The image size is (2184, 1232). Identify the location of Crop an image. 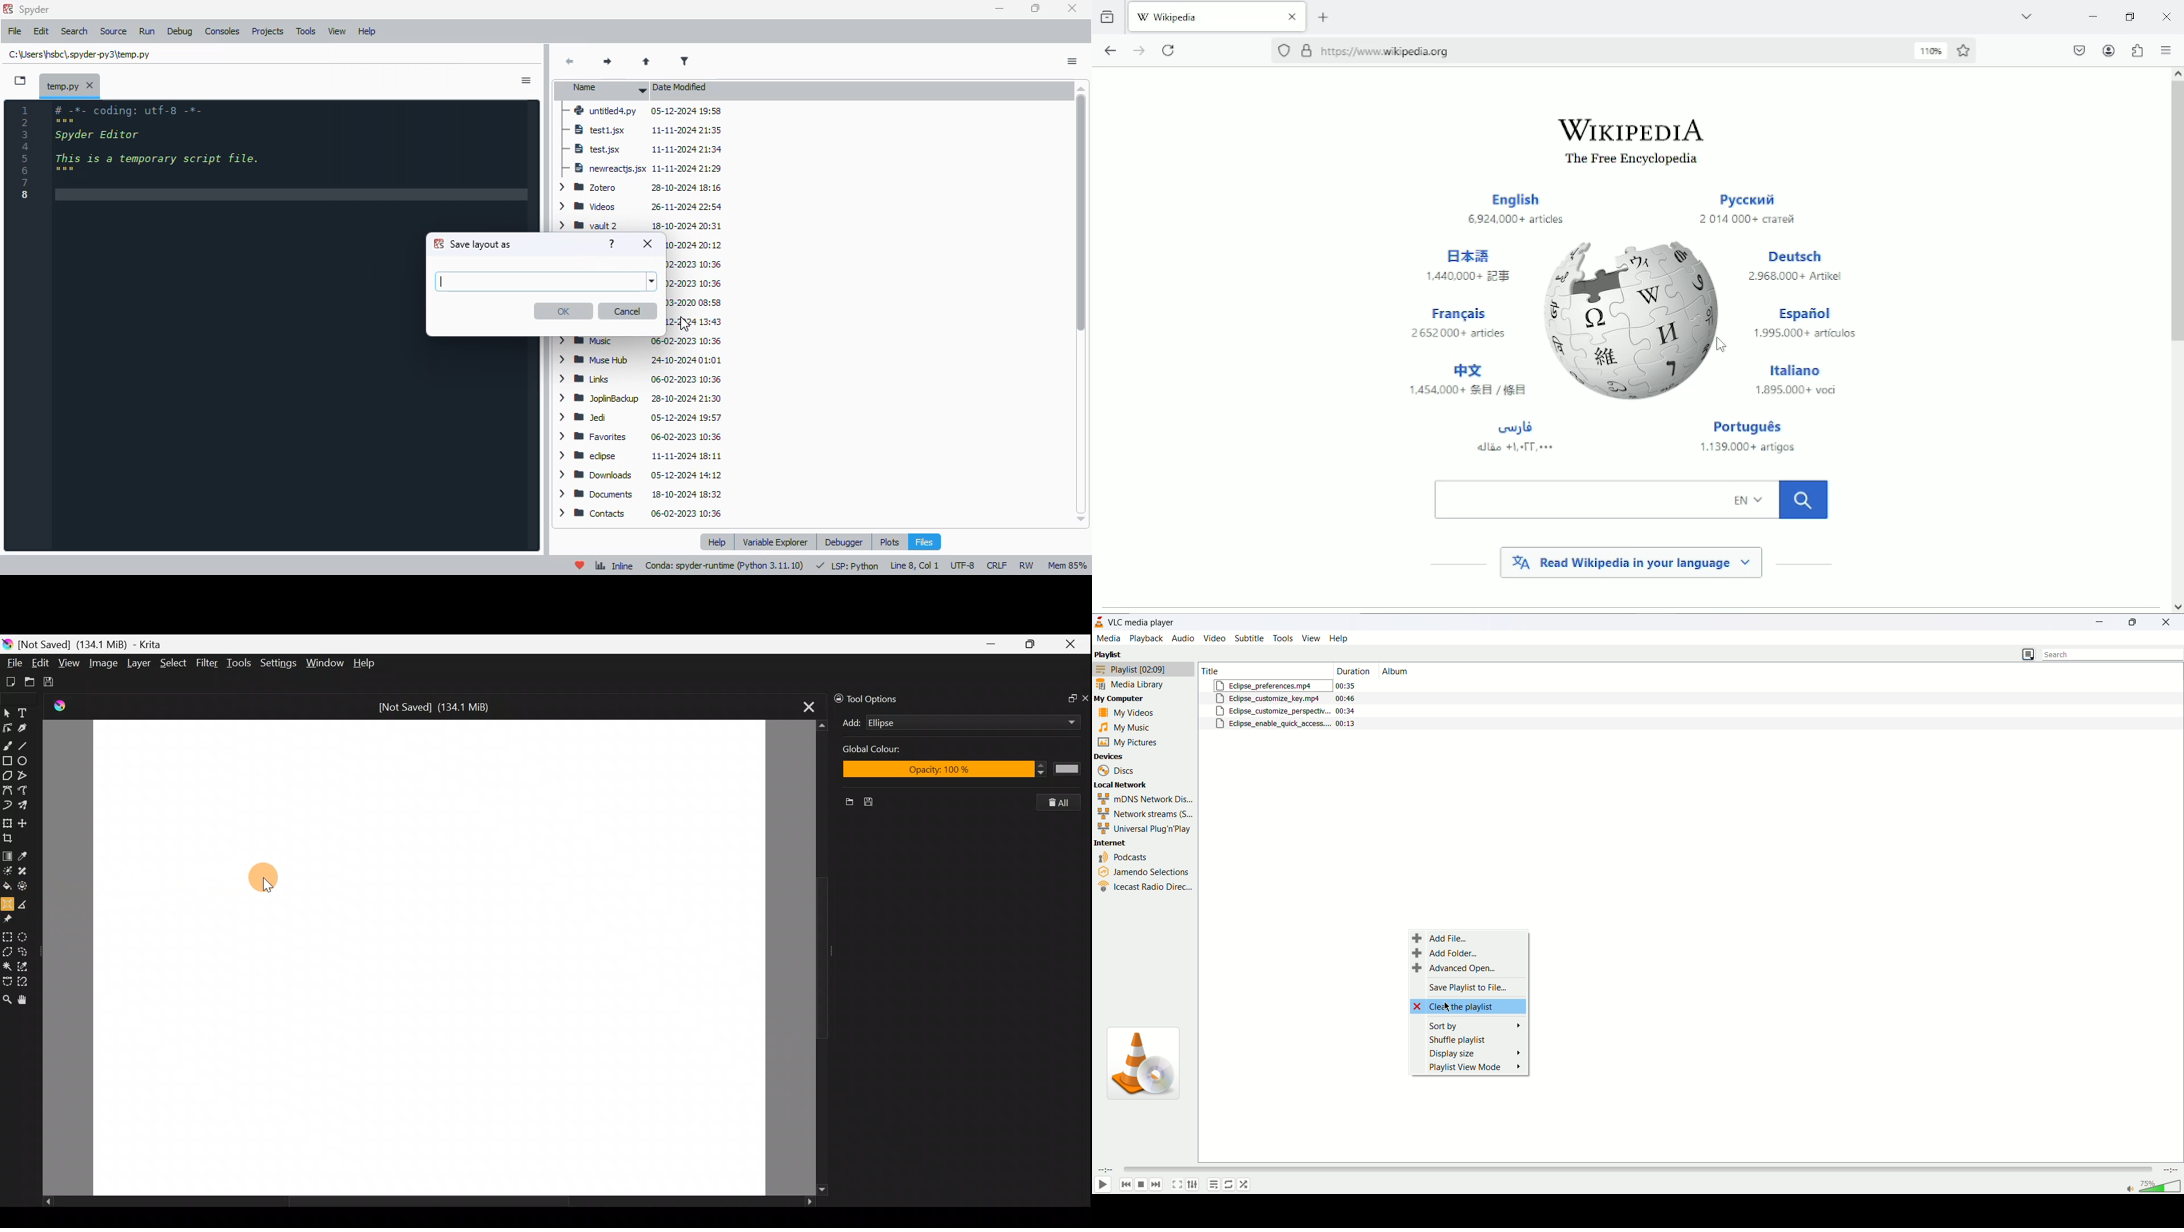
(11, 837).